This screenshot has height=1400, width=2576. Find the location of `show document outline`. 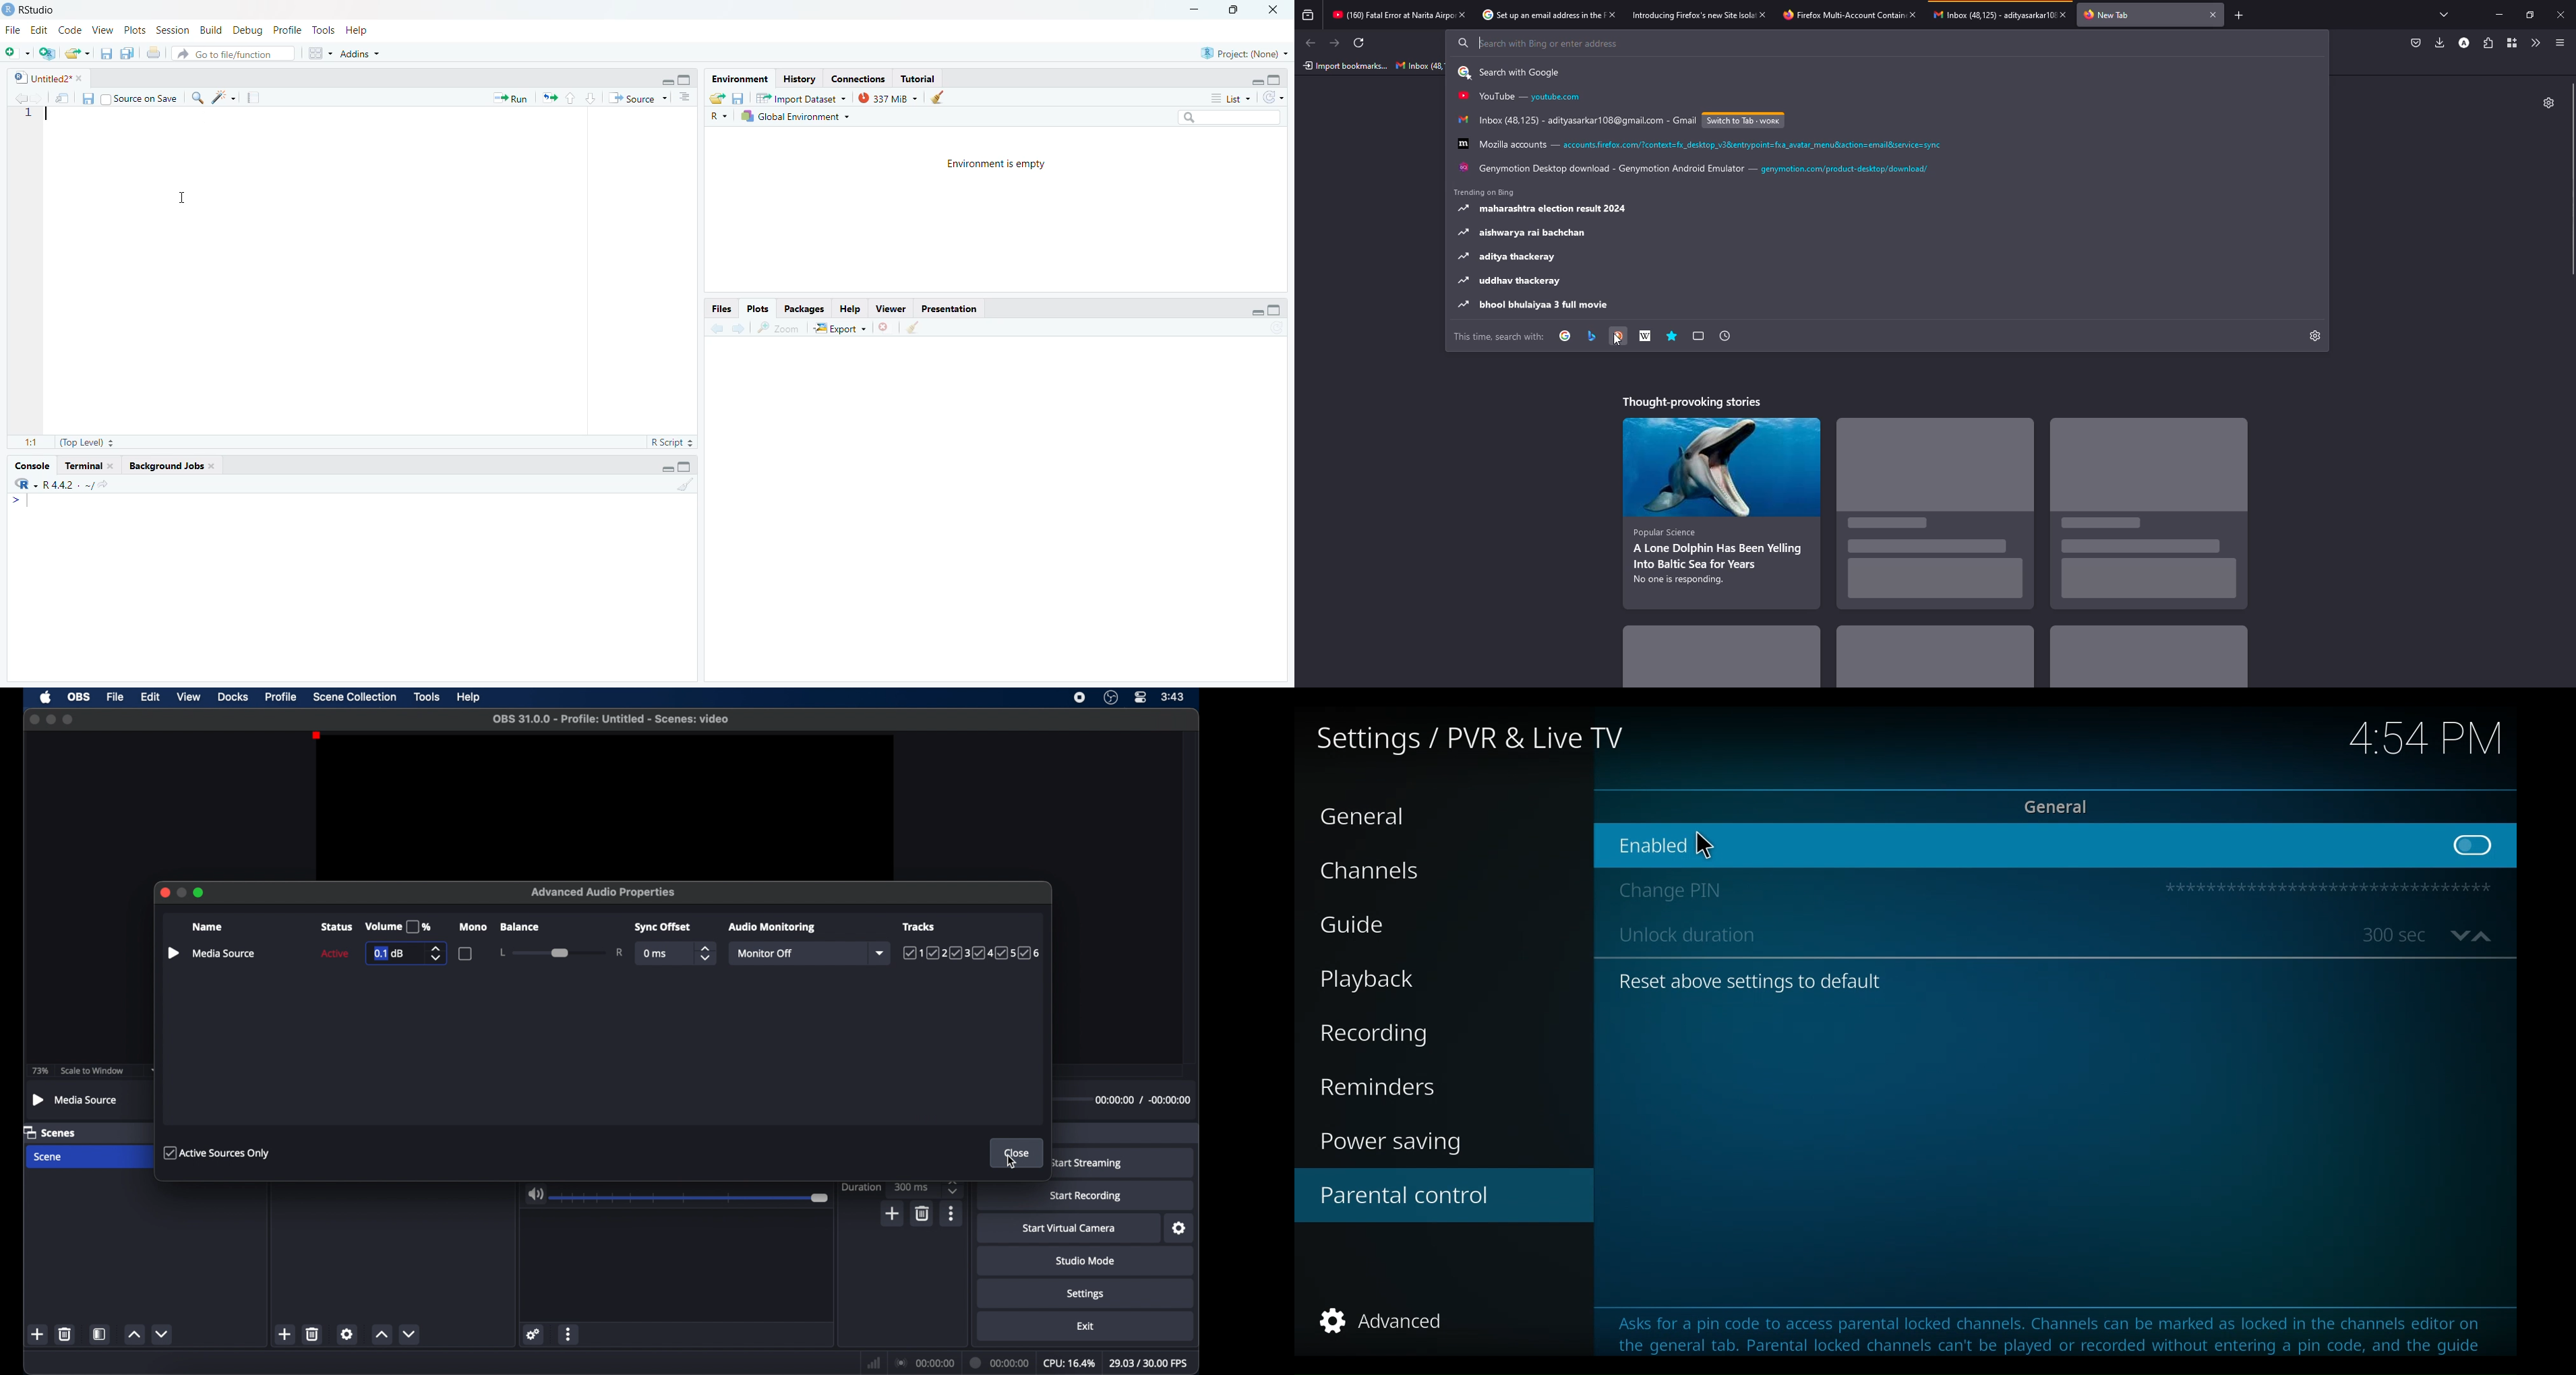

show document outline is located at coordinates (686, 97).